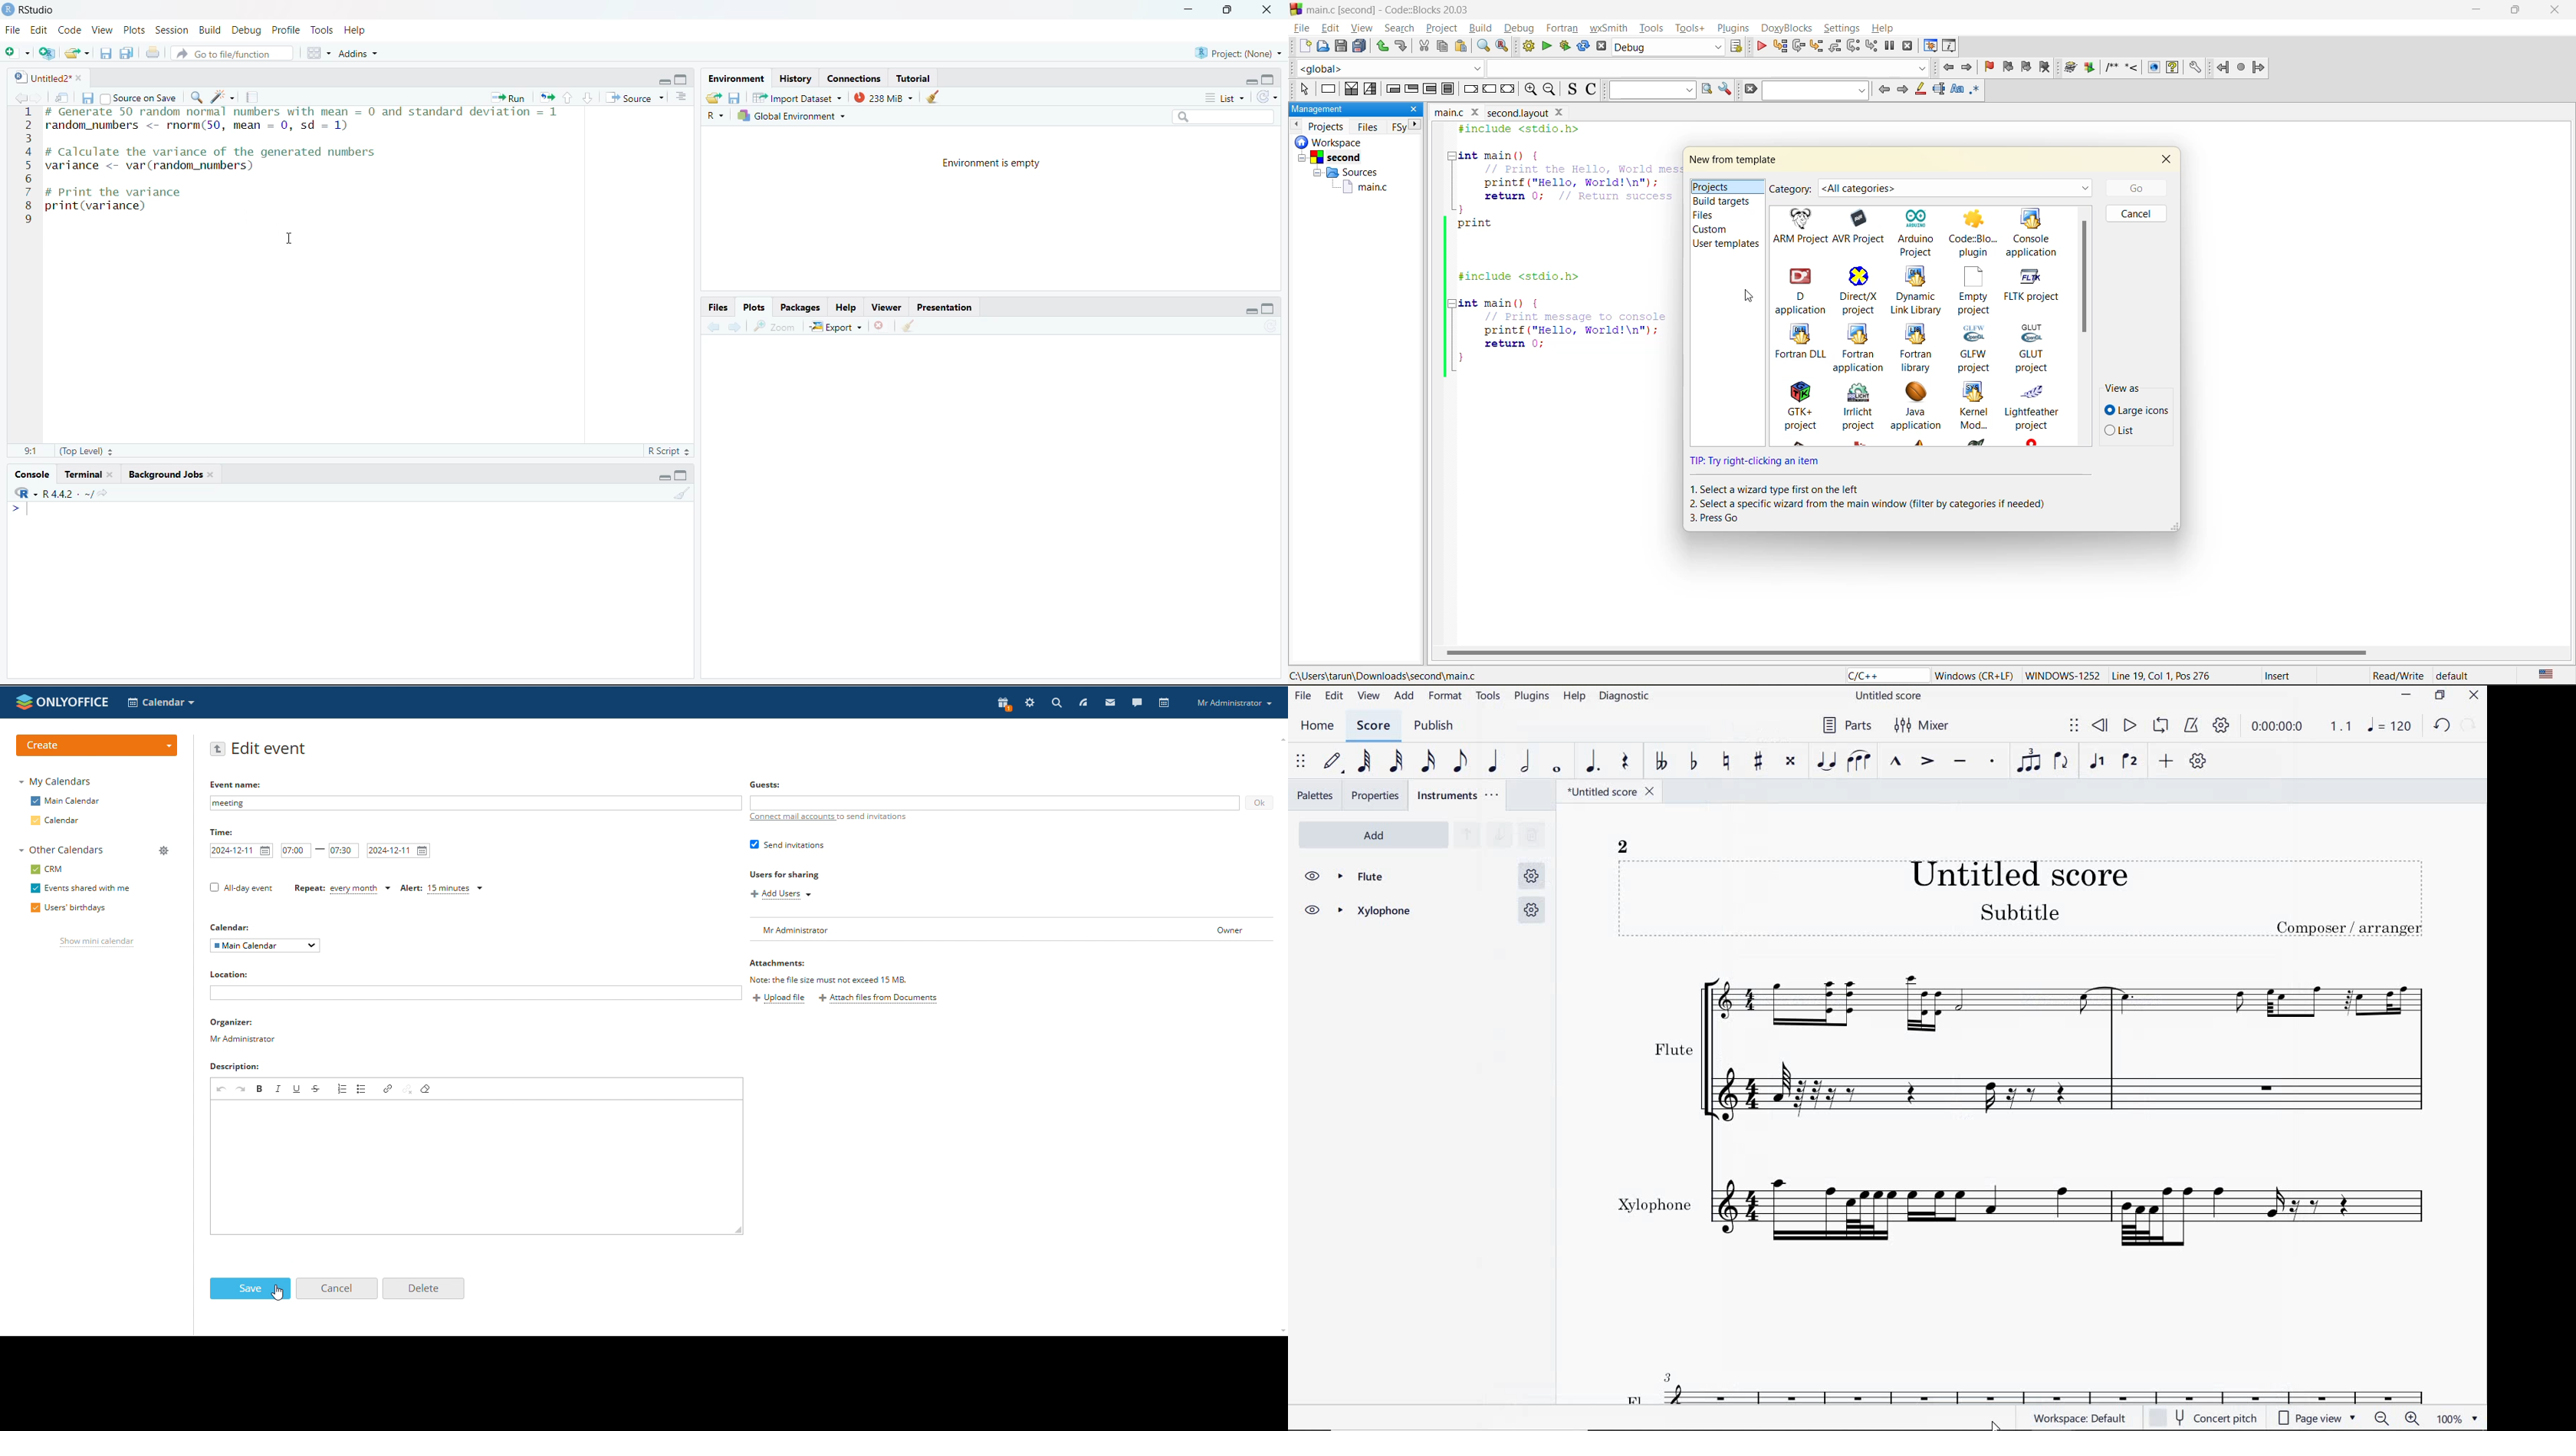 This screenshot has height=1456, width=2576. What do you see at coordinates (1554, 251) in the screenshot?
I see `code editor` at bounding box center [1554, 251].